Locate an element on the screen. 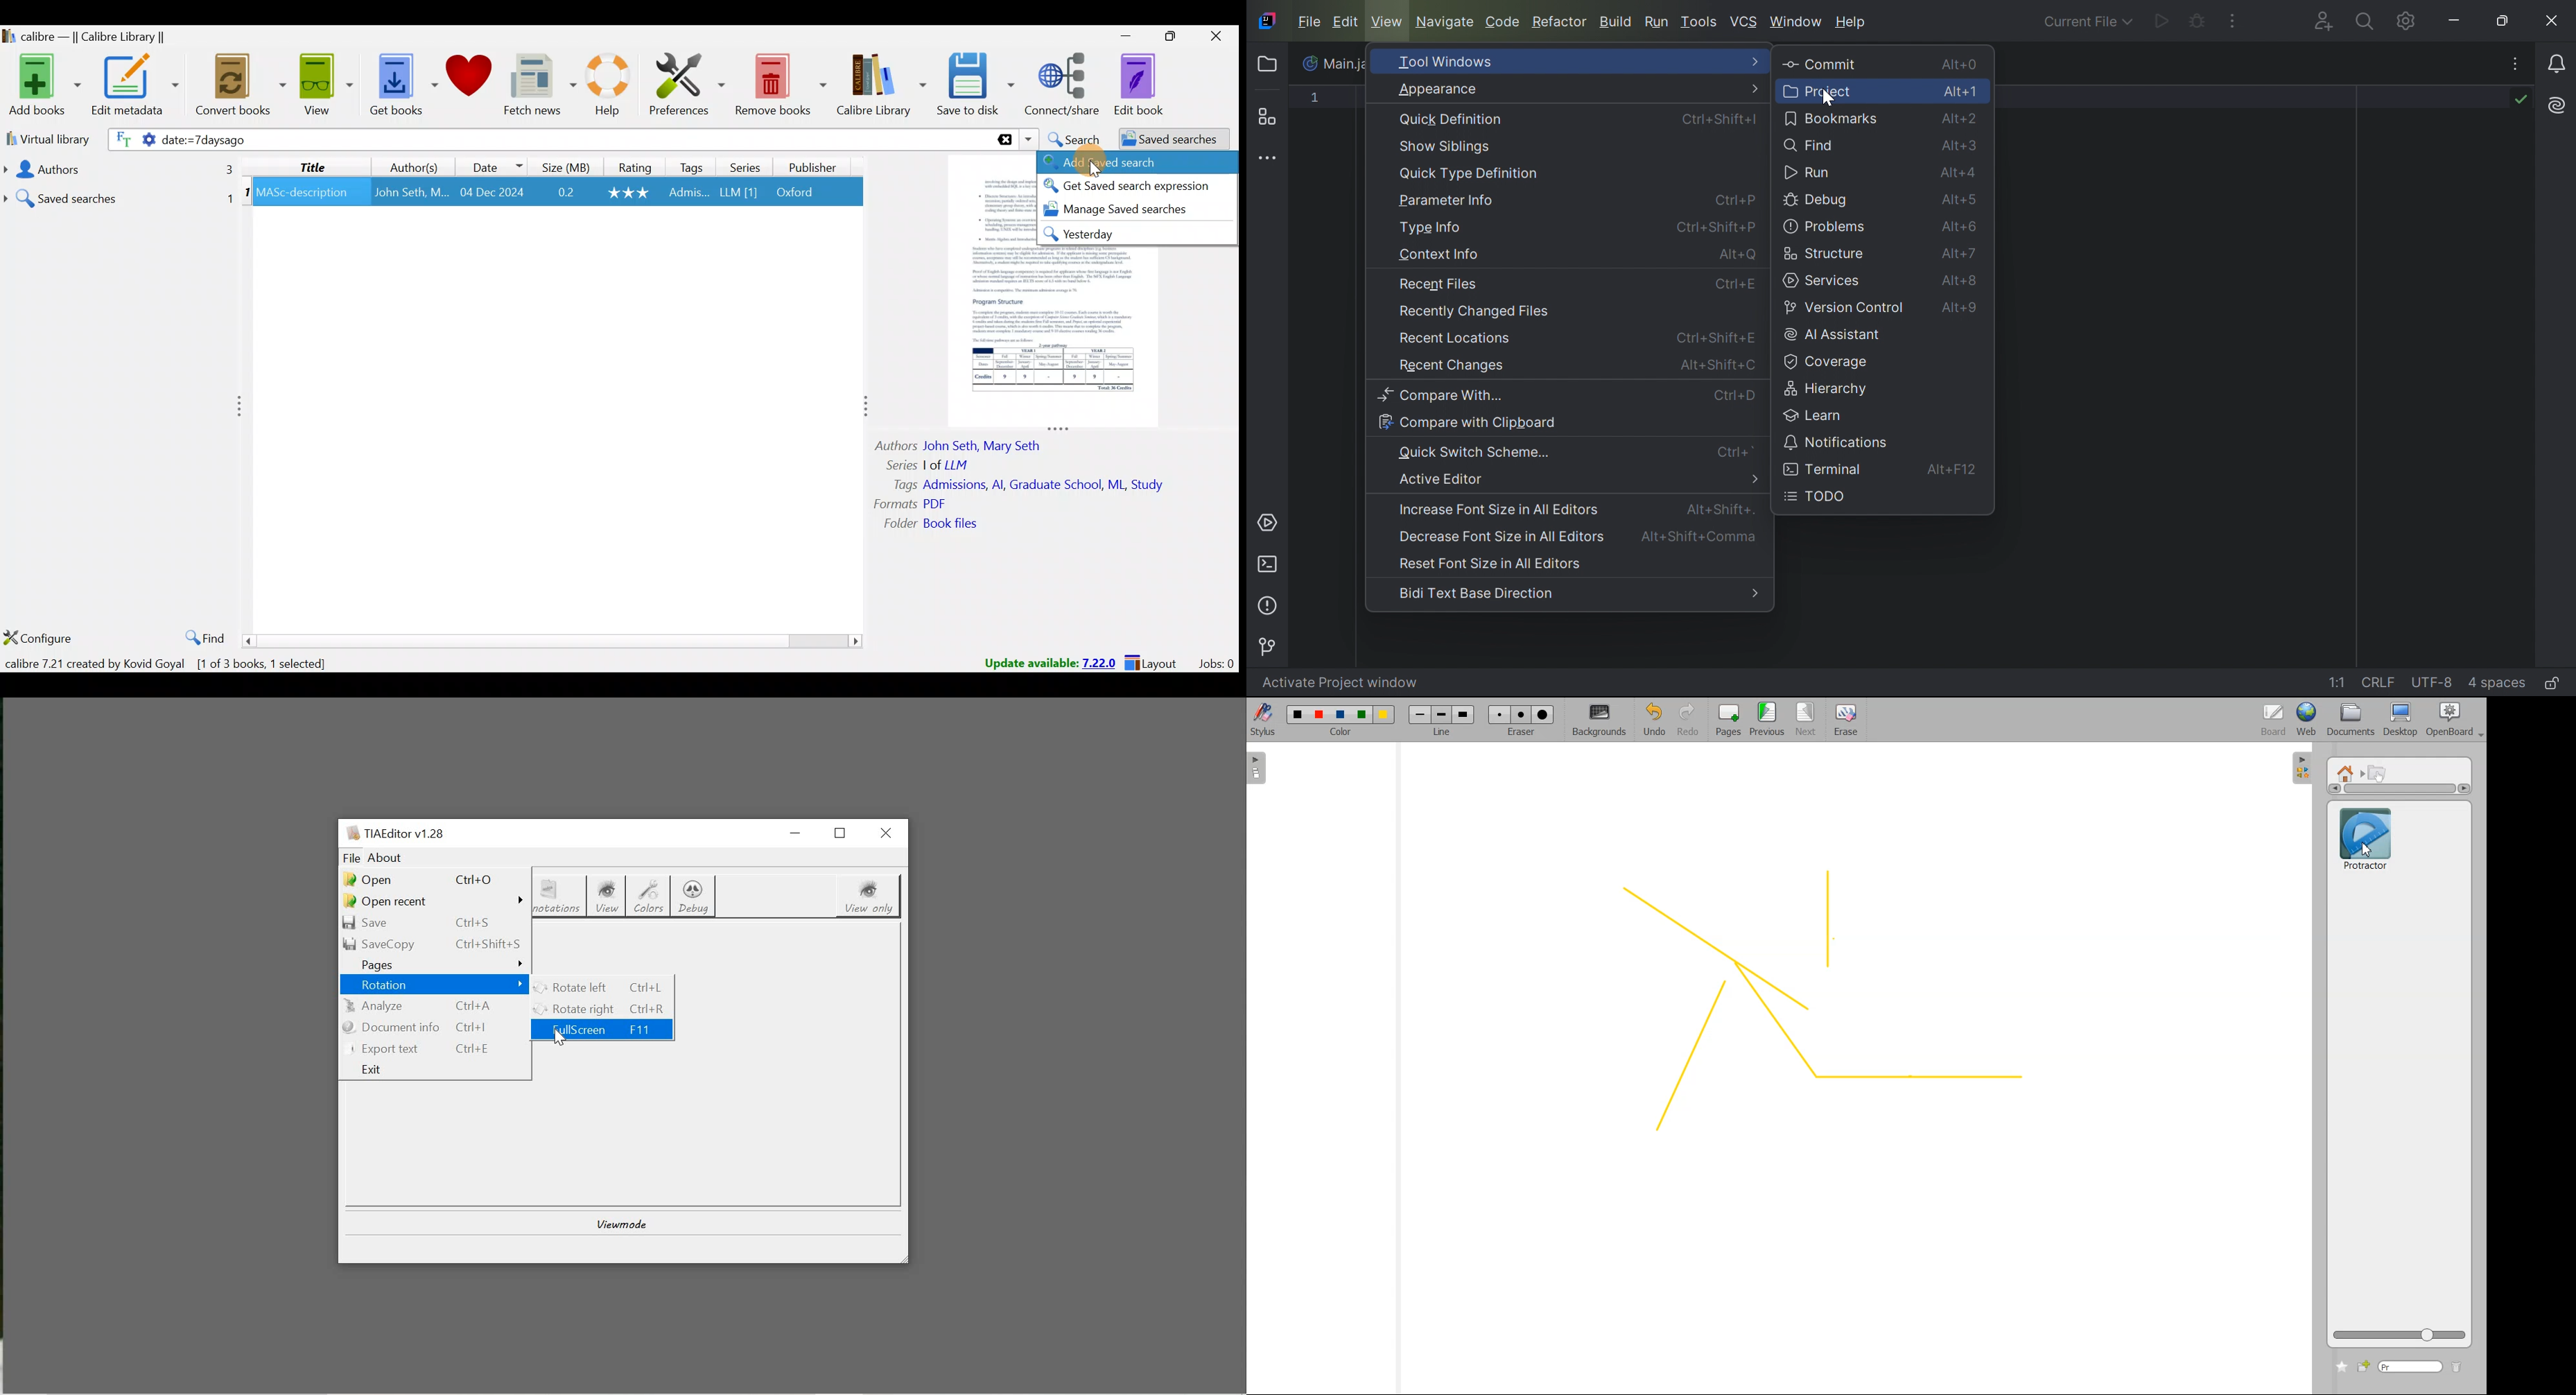  Date is located at coordinates (497, 165).